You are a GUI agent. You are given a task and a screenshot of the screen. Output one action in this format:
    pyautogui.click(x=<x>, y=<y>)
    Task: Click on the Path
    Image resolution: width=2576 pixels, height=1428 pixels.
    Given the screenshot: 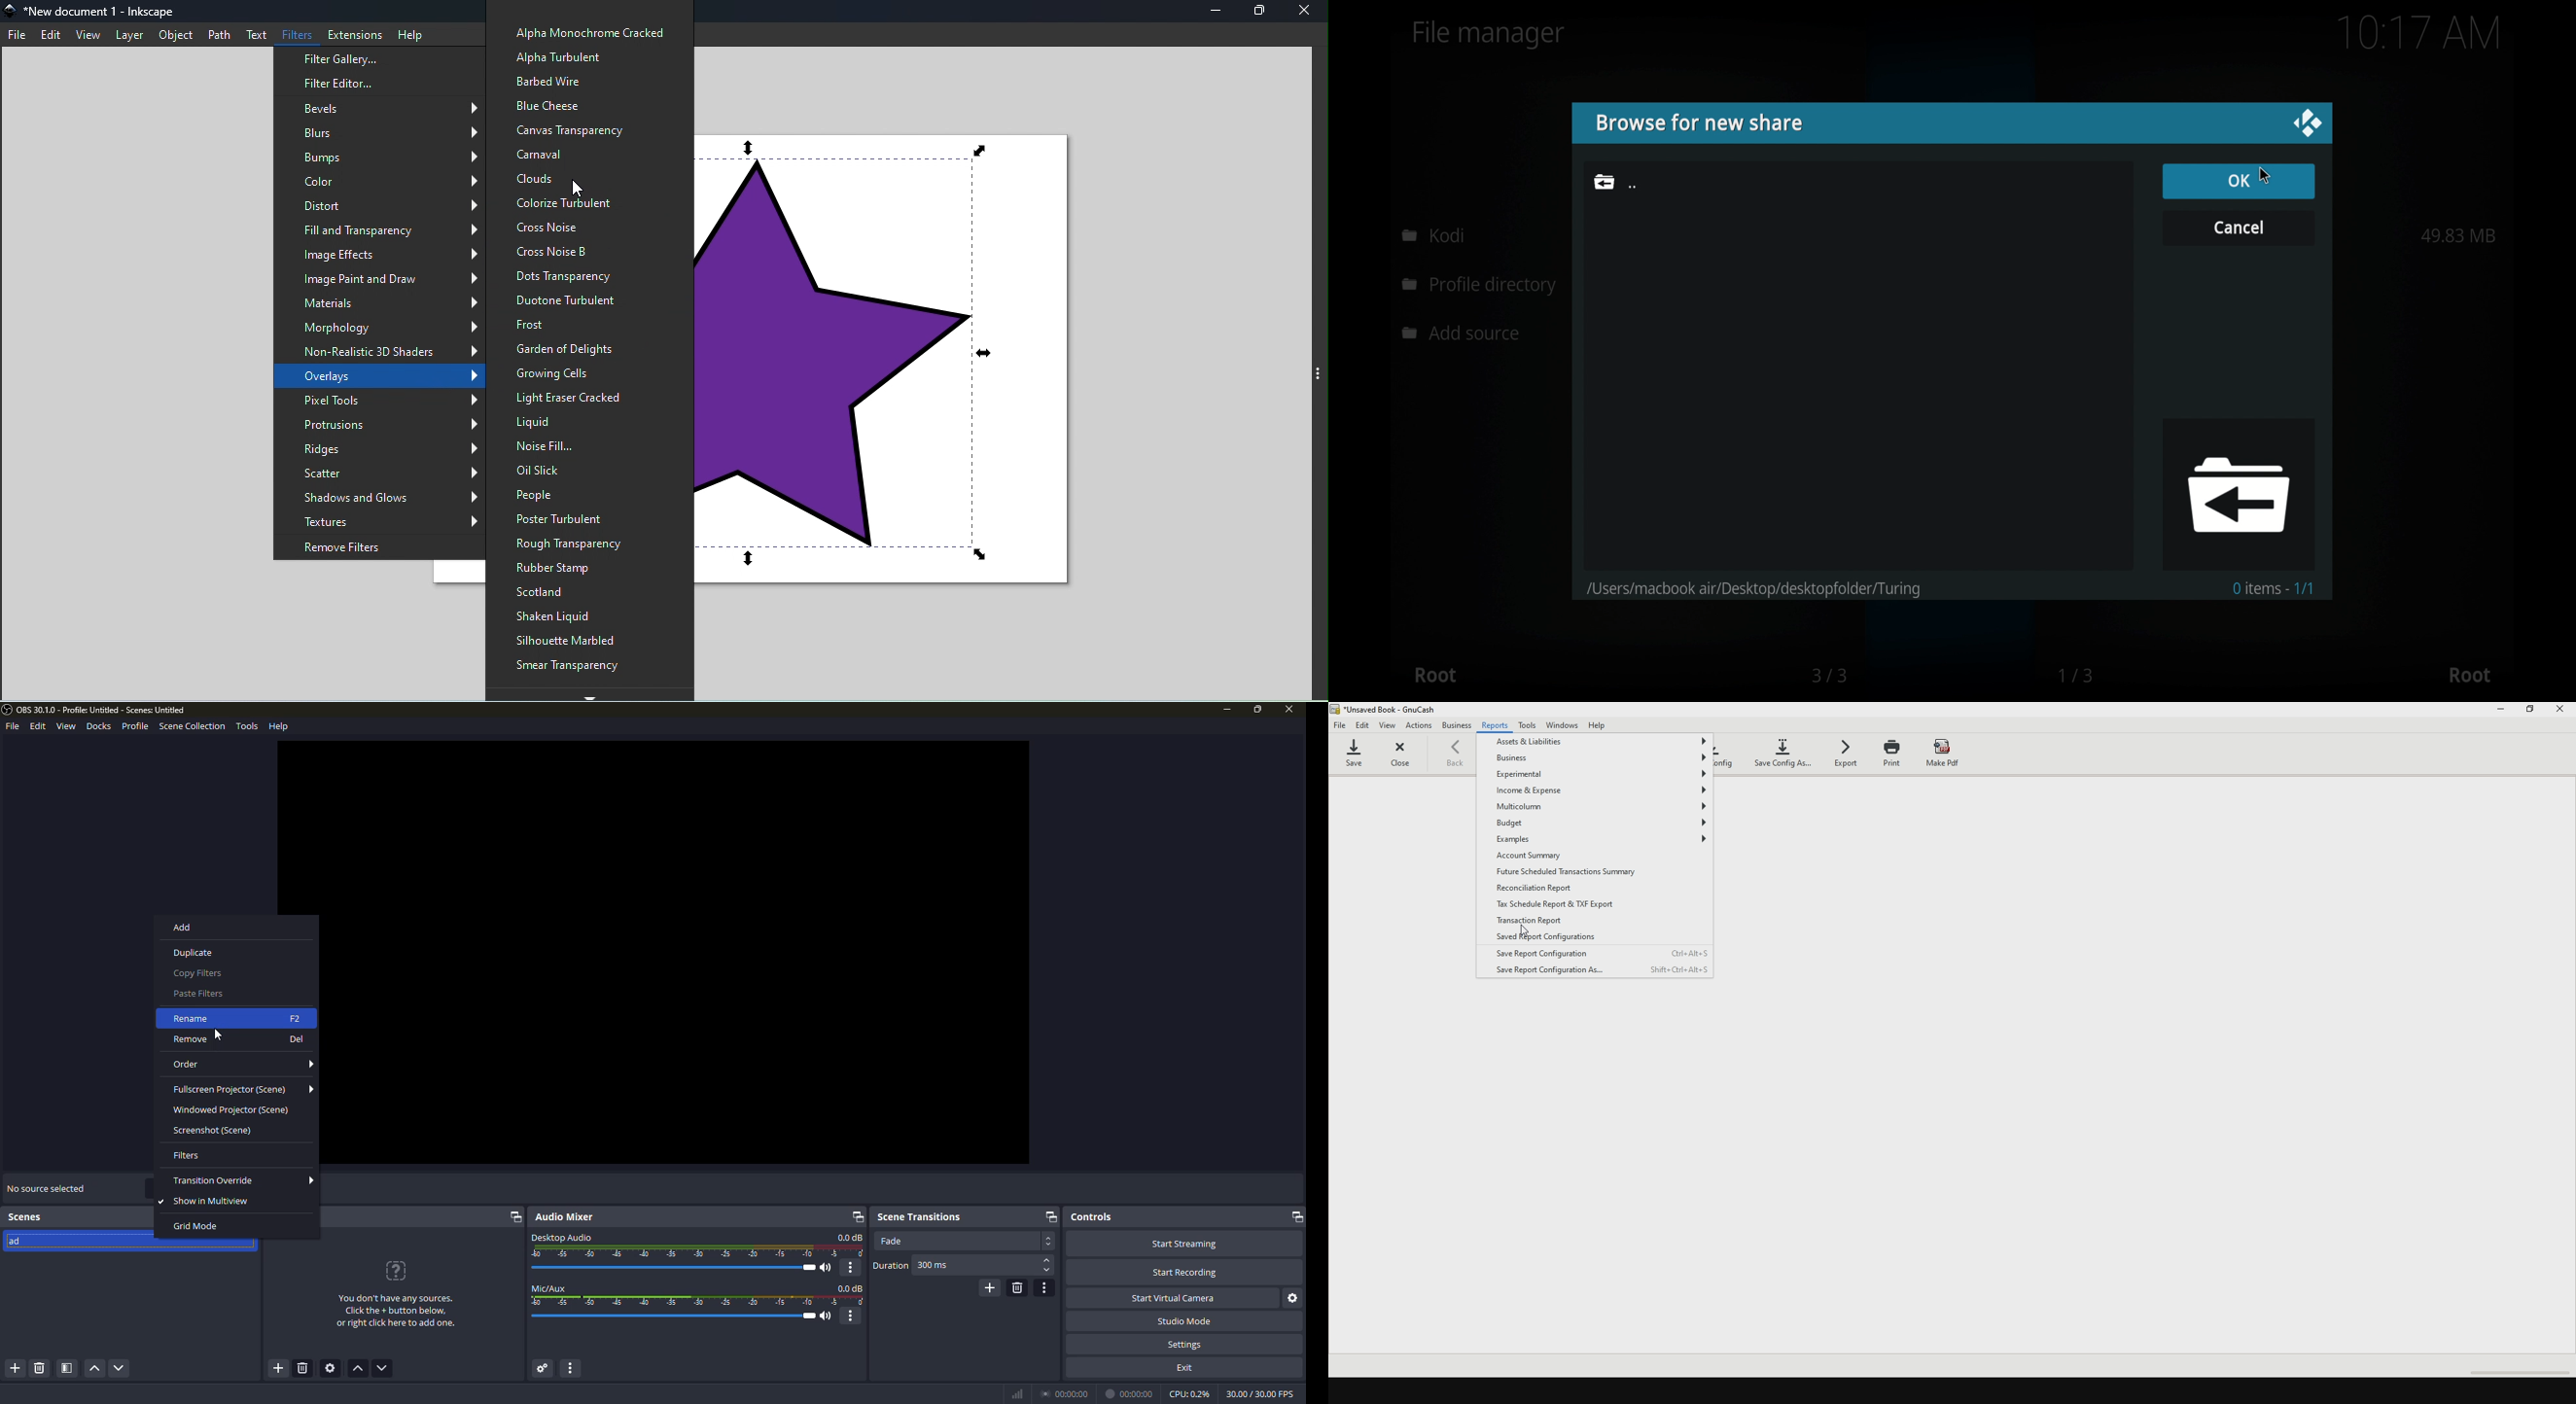 What is the action you would take?
    pyautogui.click(x=218, y=35)
    